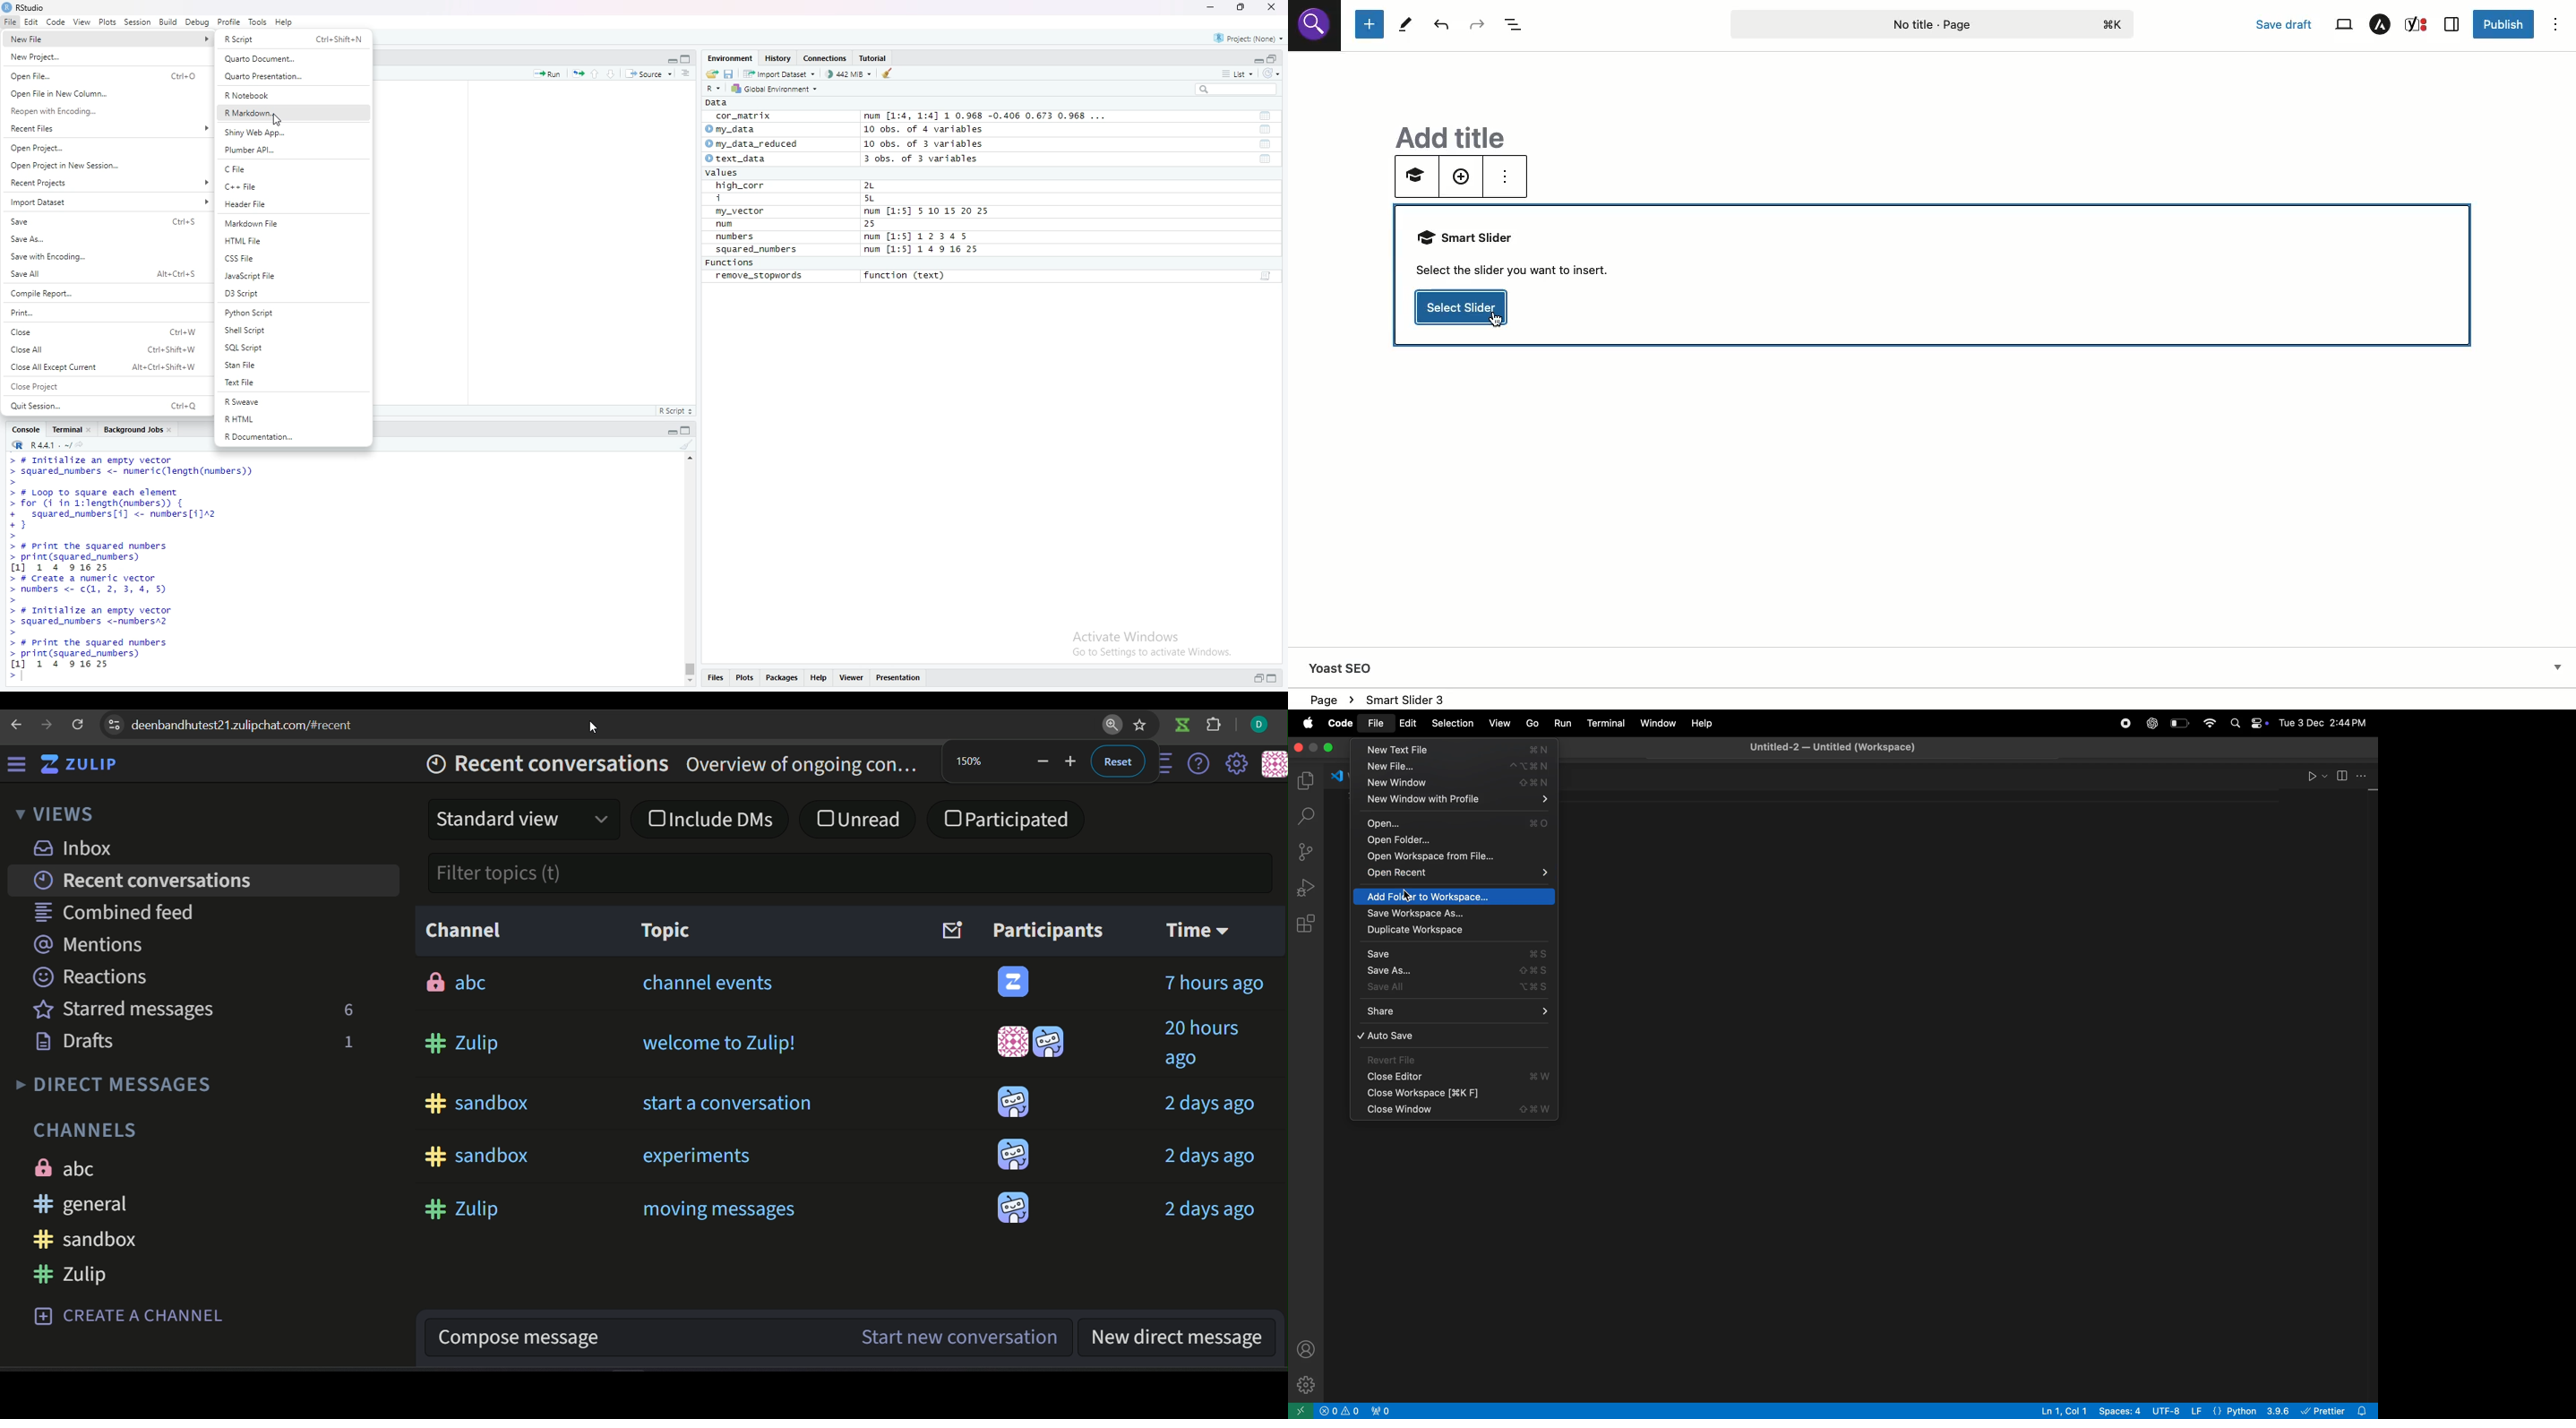  What do you see at coordinates (132, 431) in the screenshot?
I see `Background job` at bounding box center [132, 431].